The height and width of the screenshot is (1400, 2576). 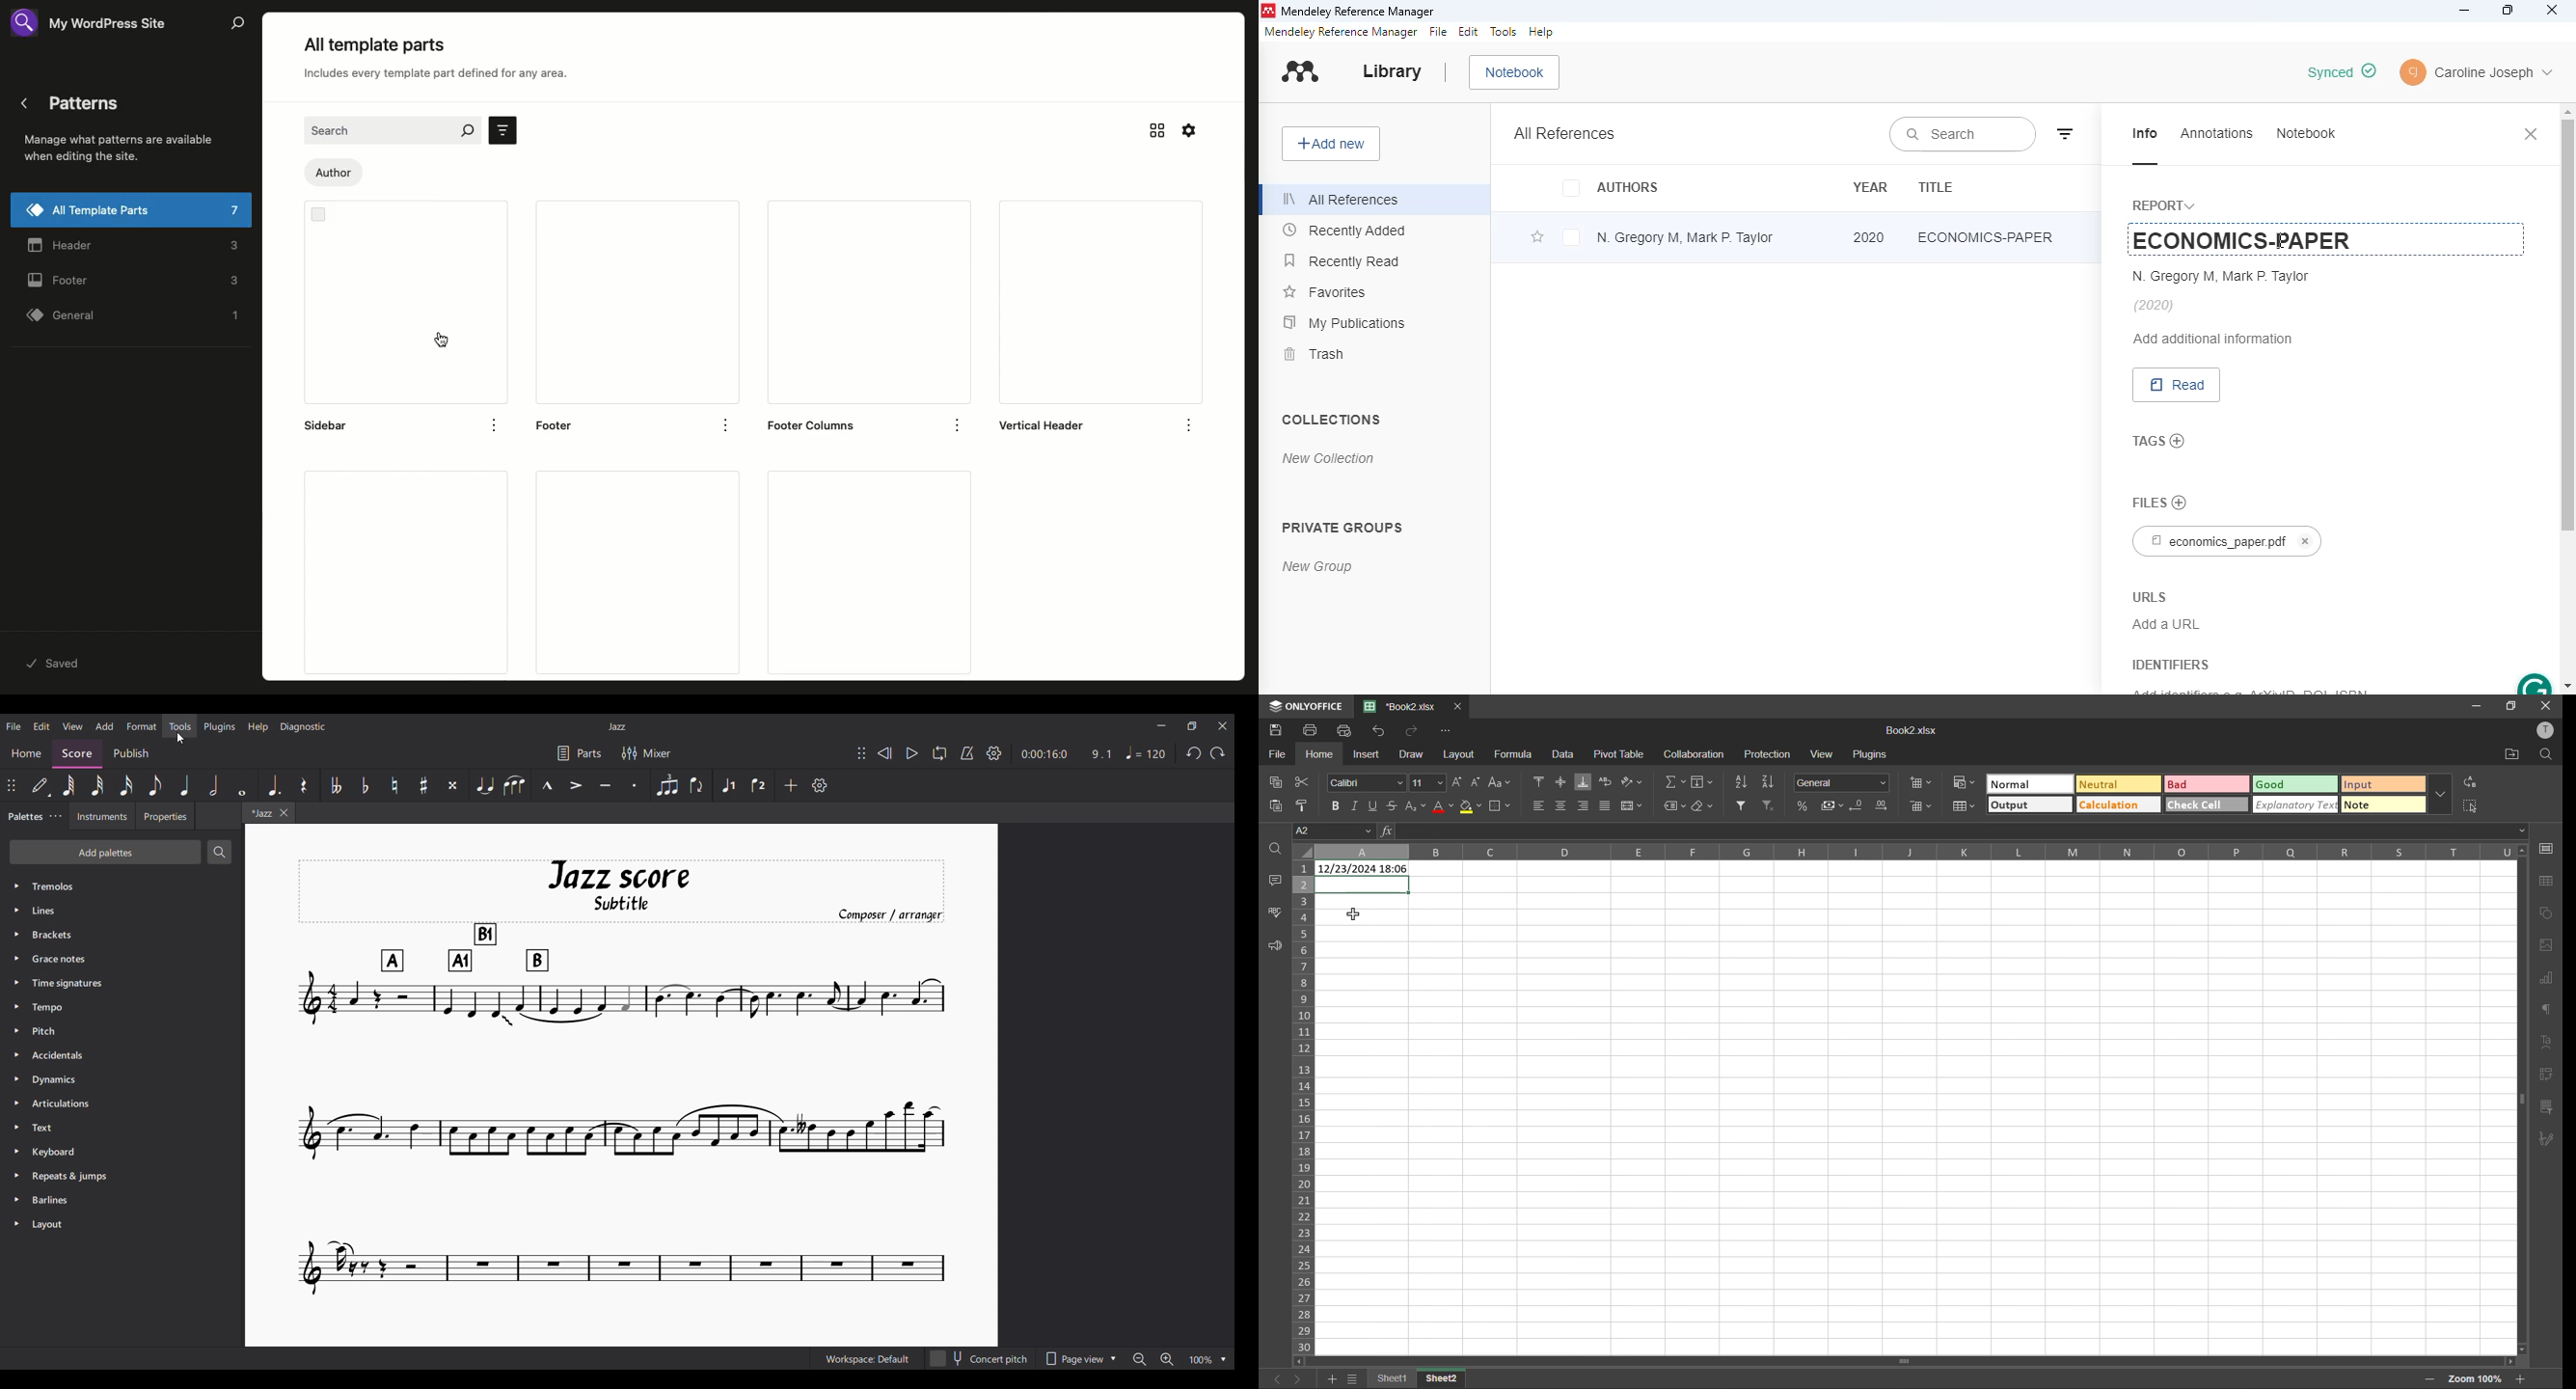 I want to click on recently added, so click(x=1343, y=231).